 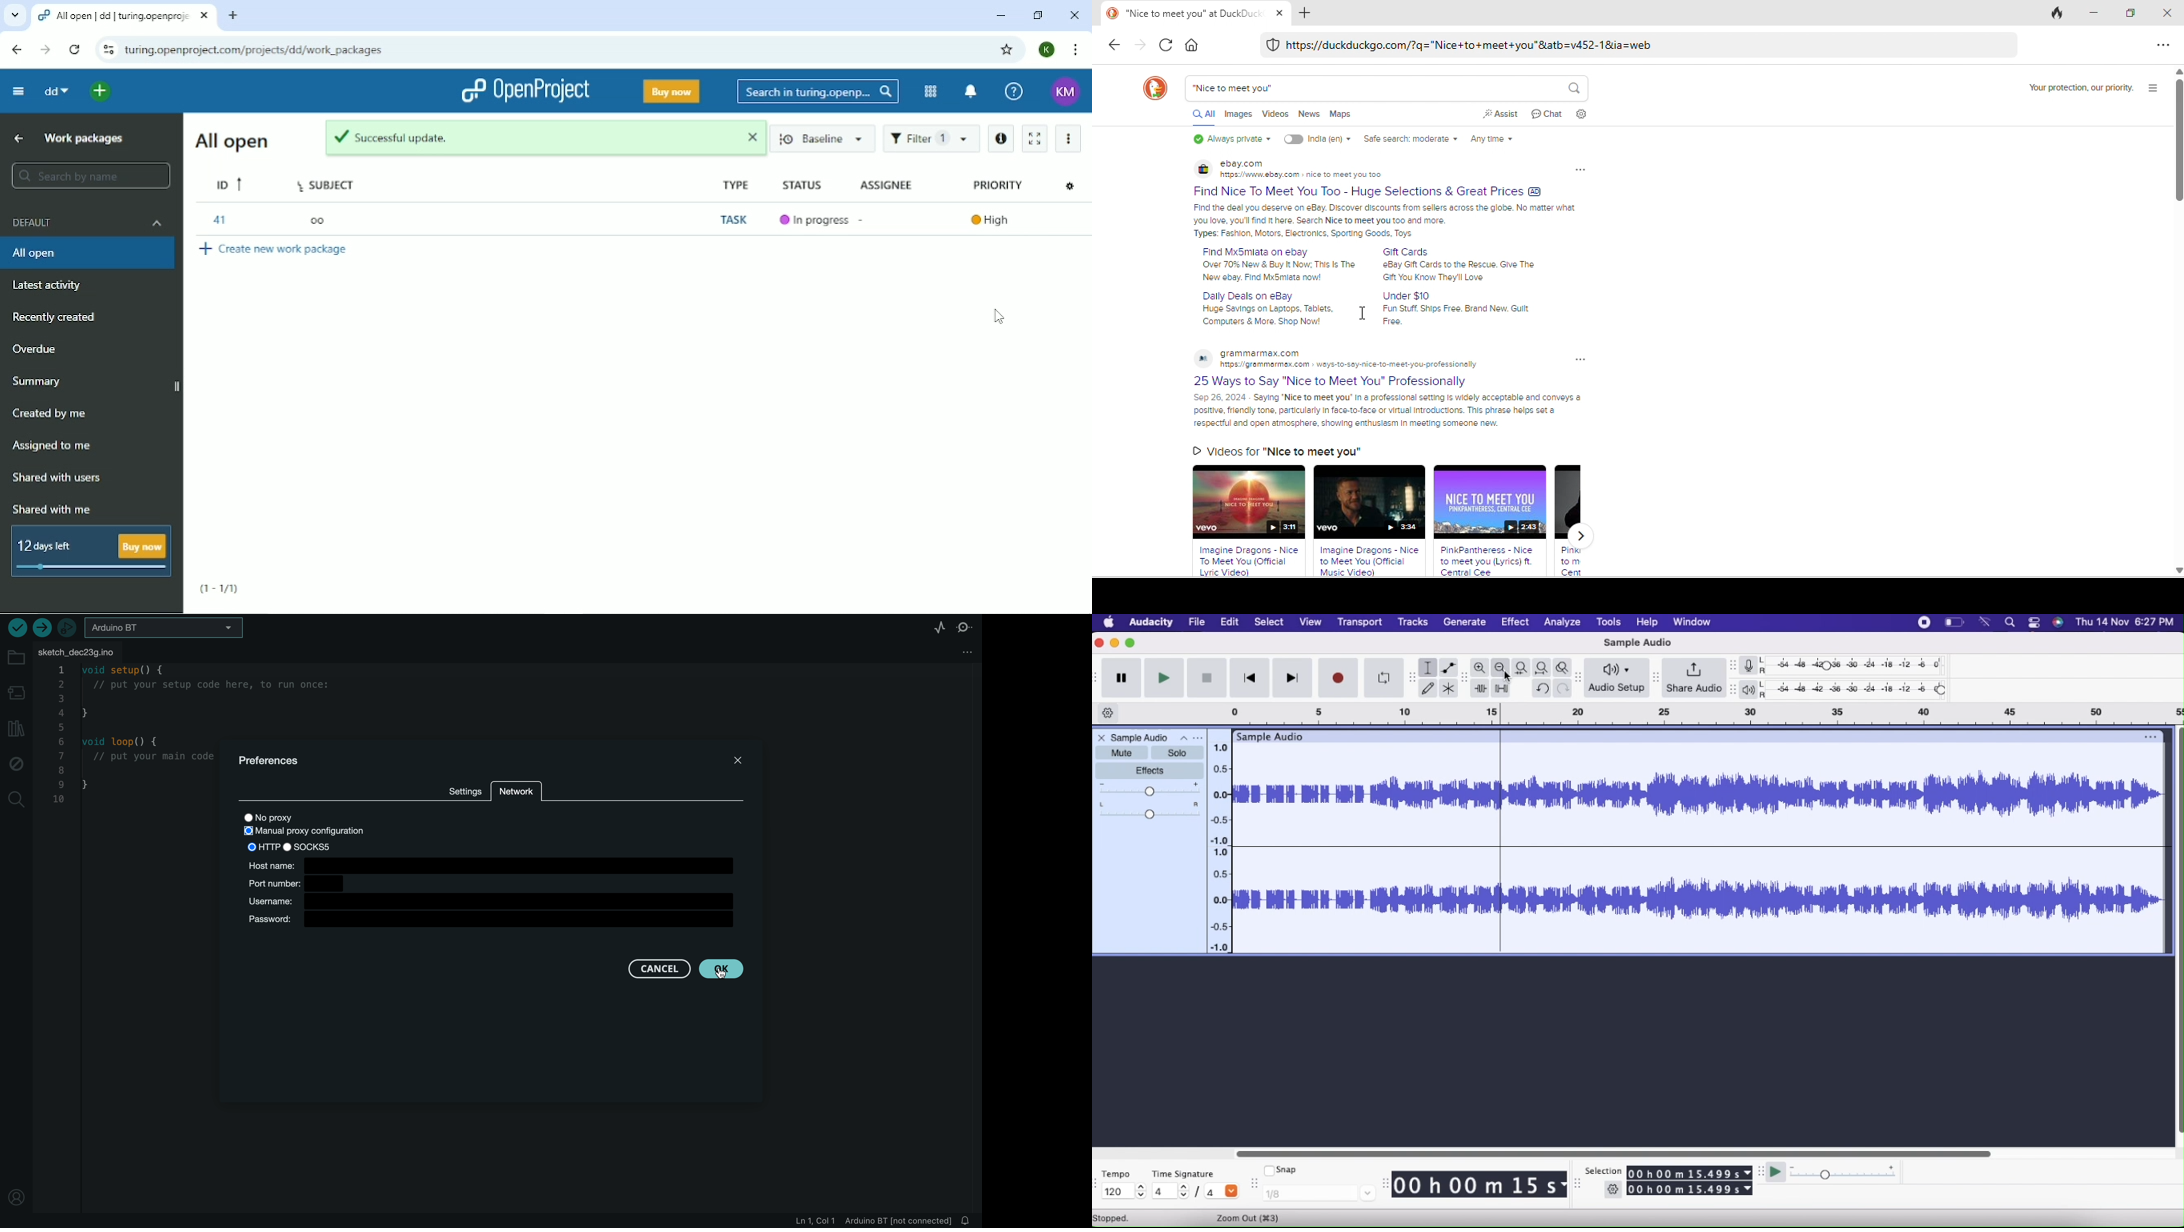 What do you see at coordinates (1318, 1196) in the screenshot?
I see `1/8` at bounding box center [1318, 1196].